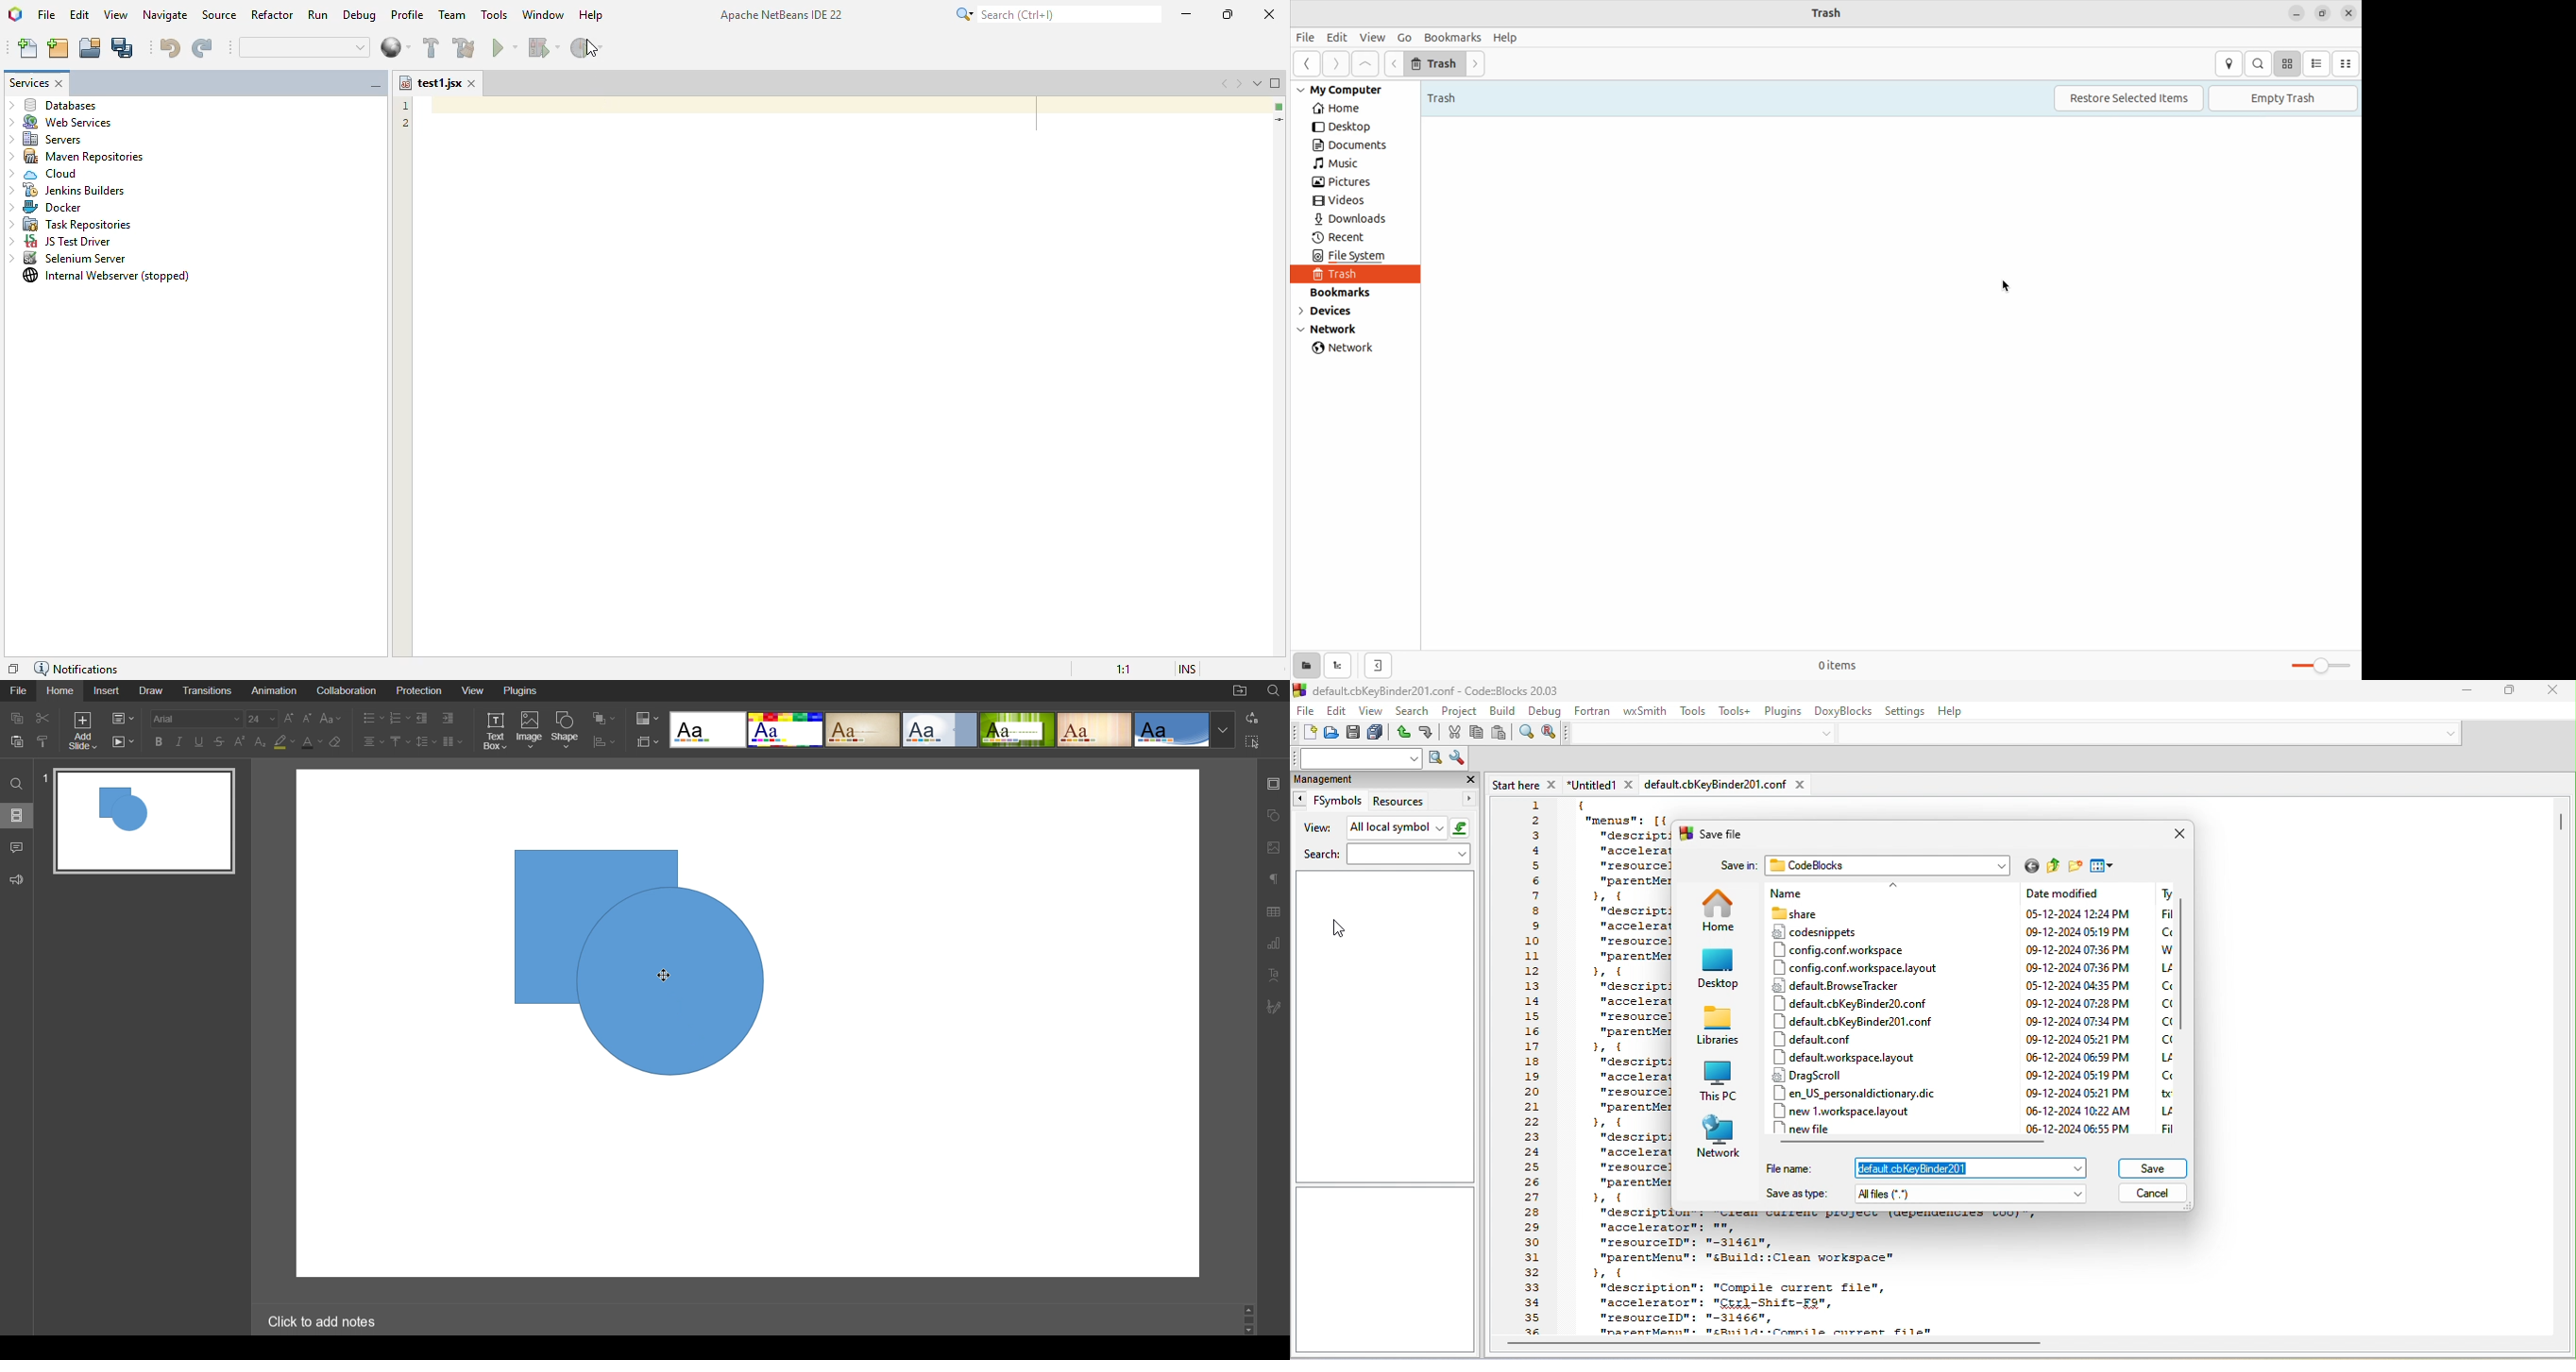 This screenshot has height=1372, width=2576. Describe the element at coordinates (1342, 929) in the screenshot. I see `Cursor` at that location.